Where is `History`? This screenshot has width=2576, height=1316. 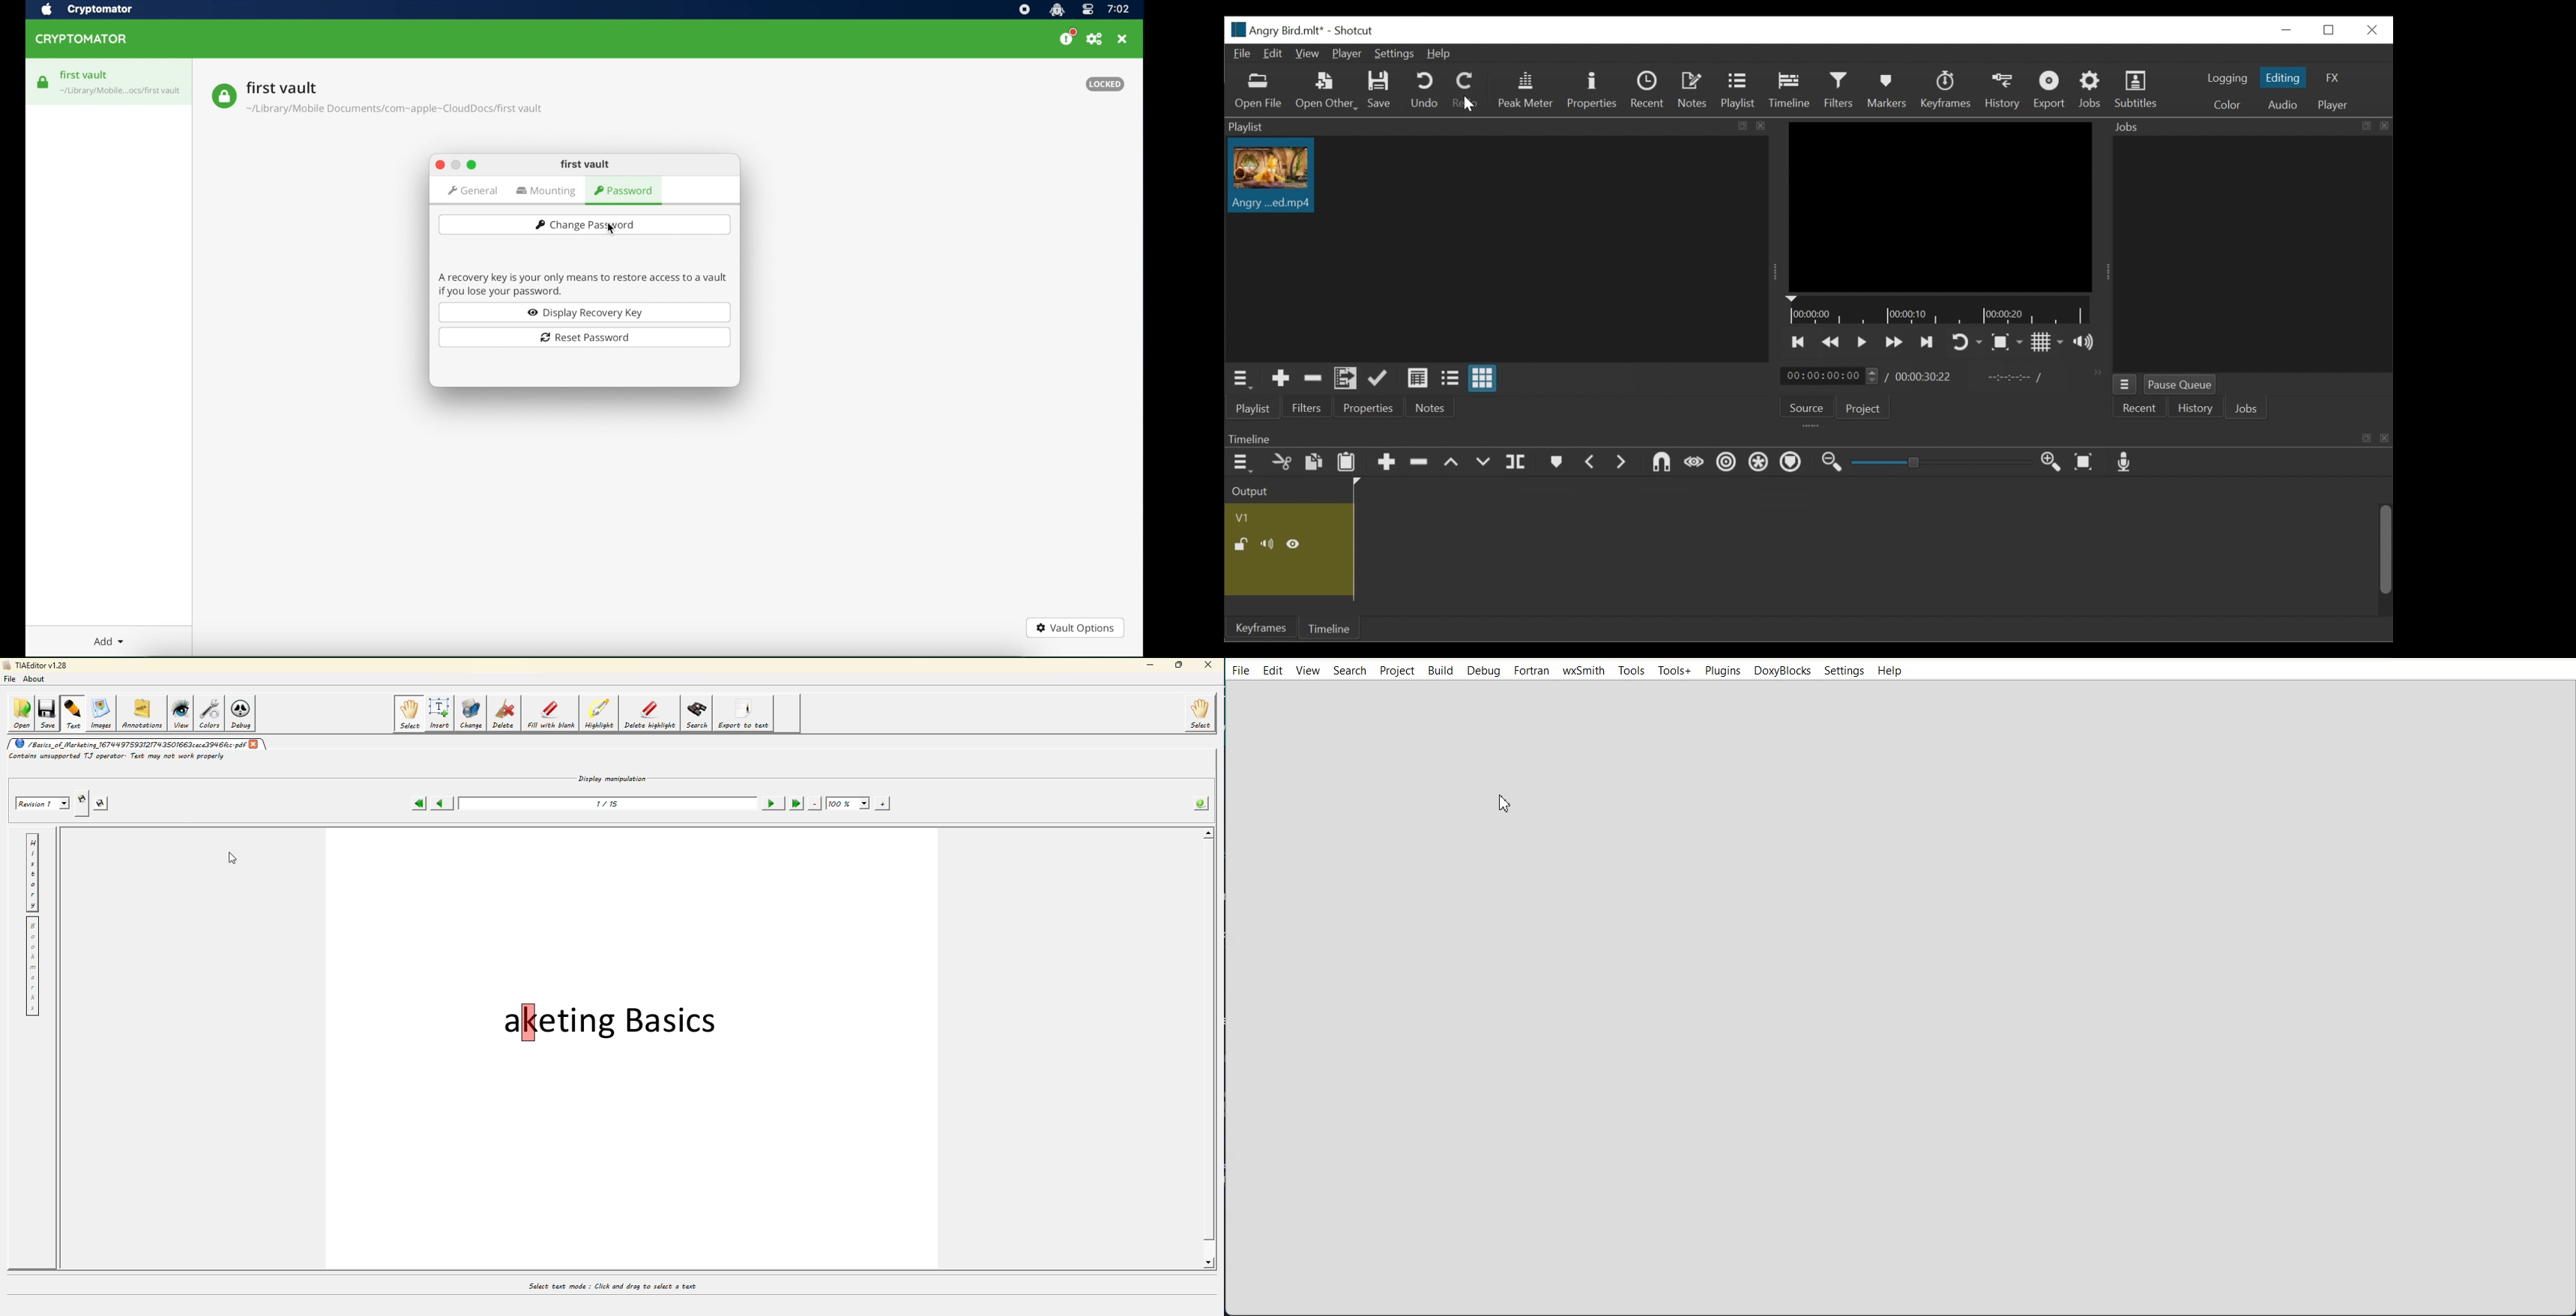 History is located at coordinates (2003, 91).